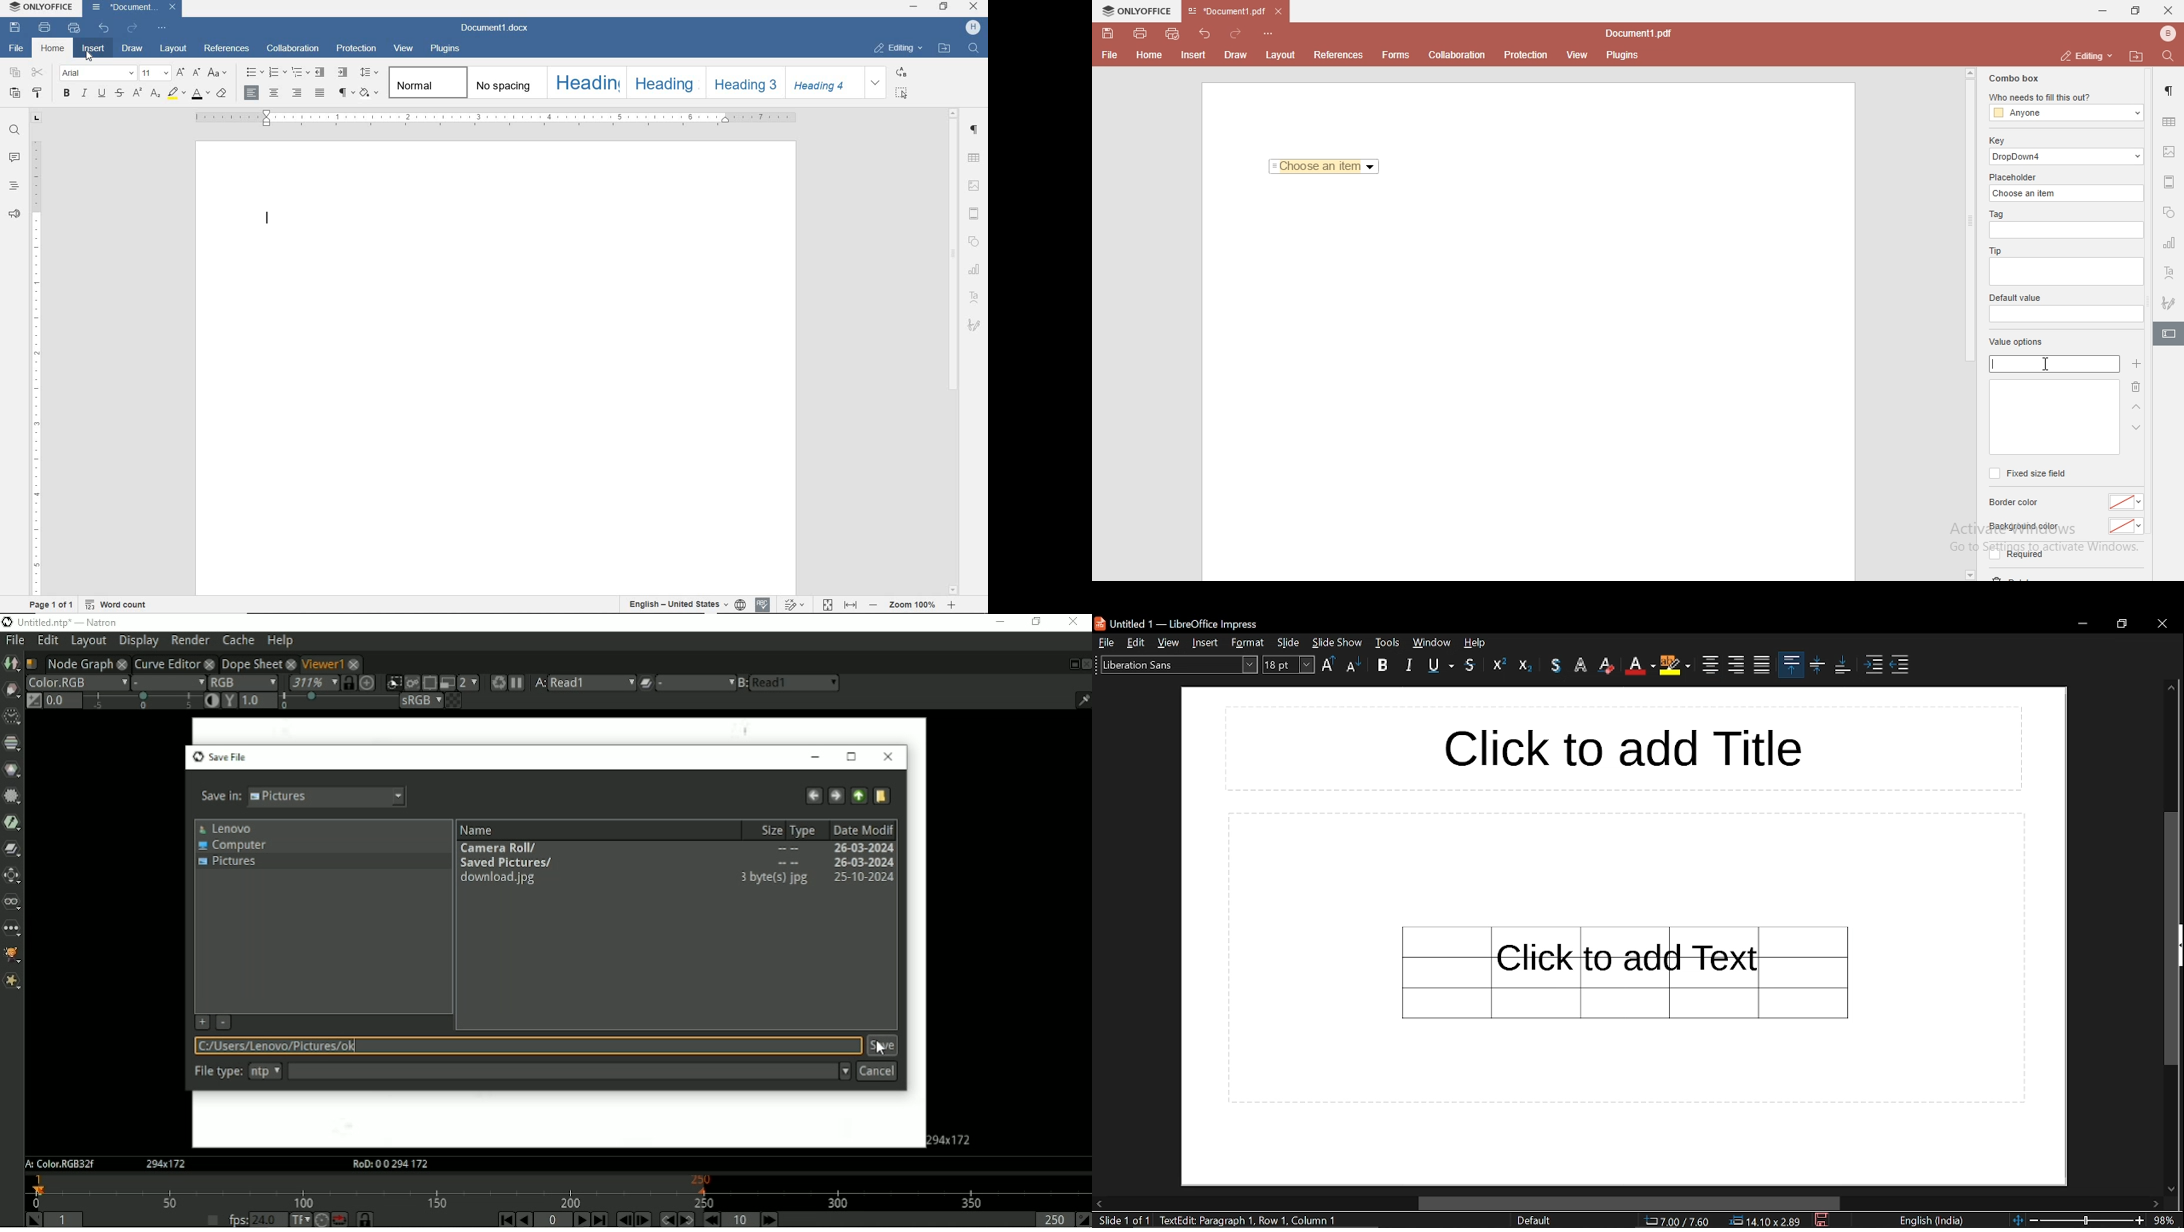 This screenshot has height=1232, width=2184. Describe the element at coordinates (1791, 663) in the screenshot. I see `align top` at that location.